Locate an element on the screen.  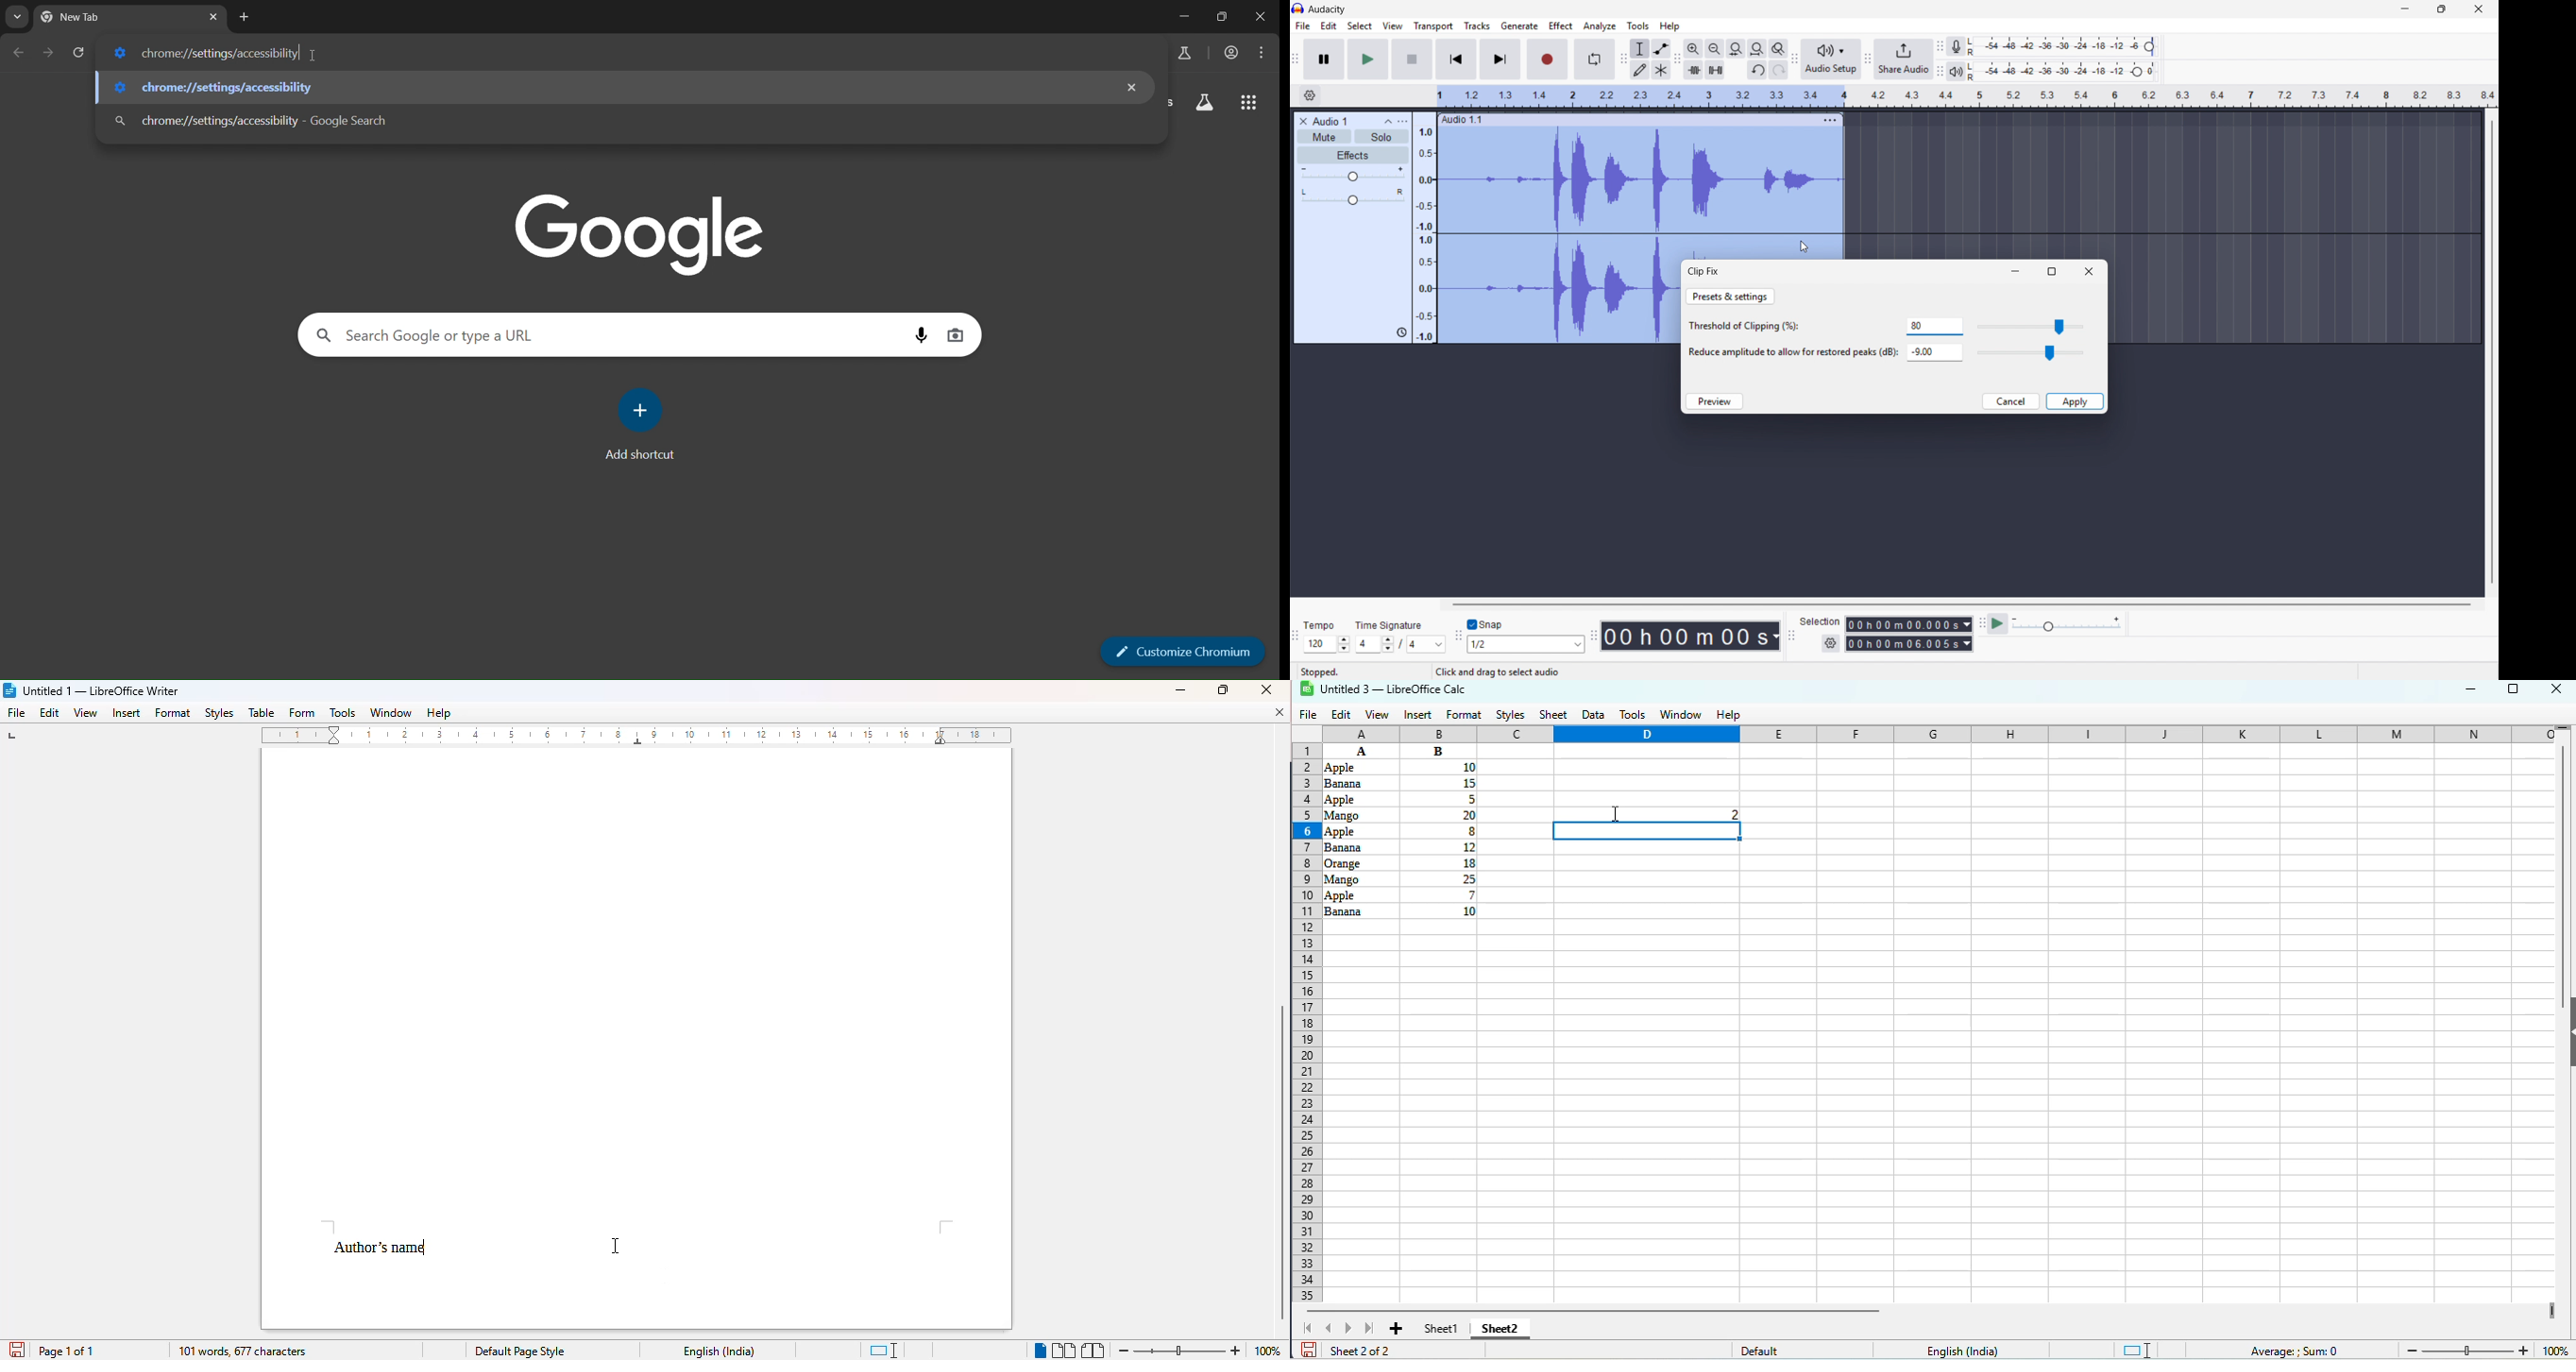
close documemt is located at coordinates (1280, 712).